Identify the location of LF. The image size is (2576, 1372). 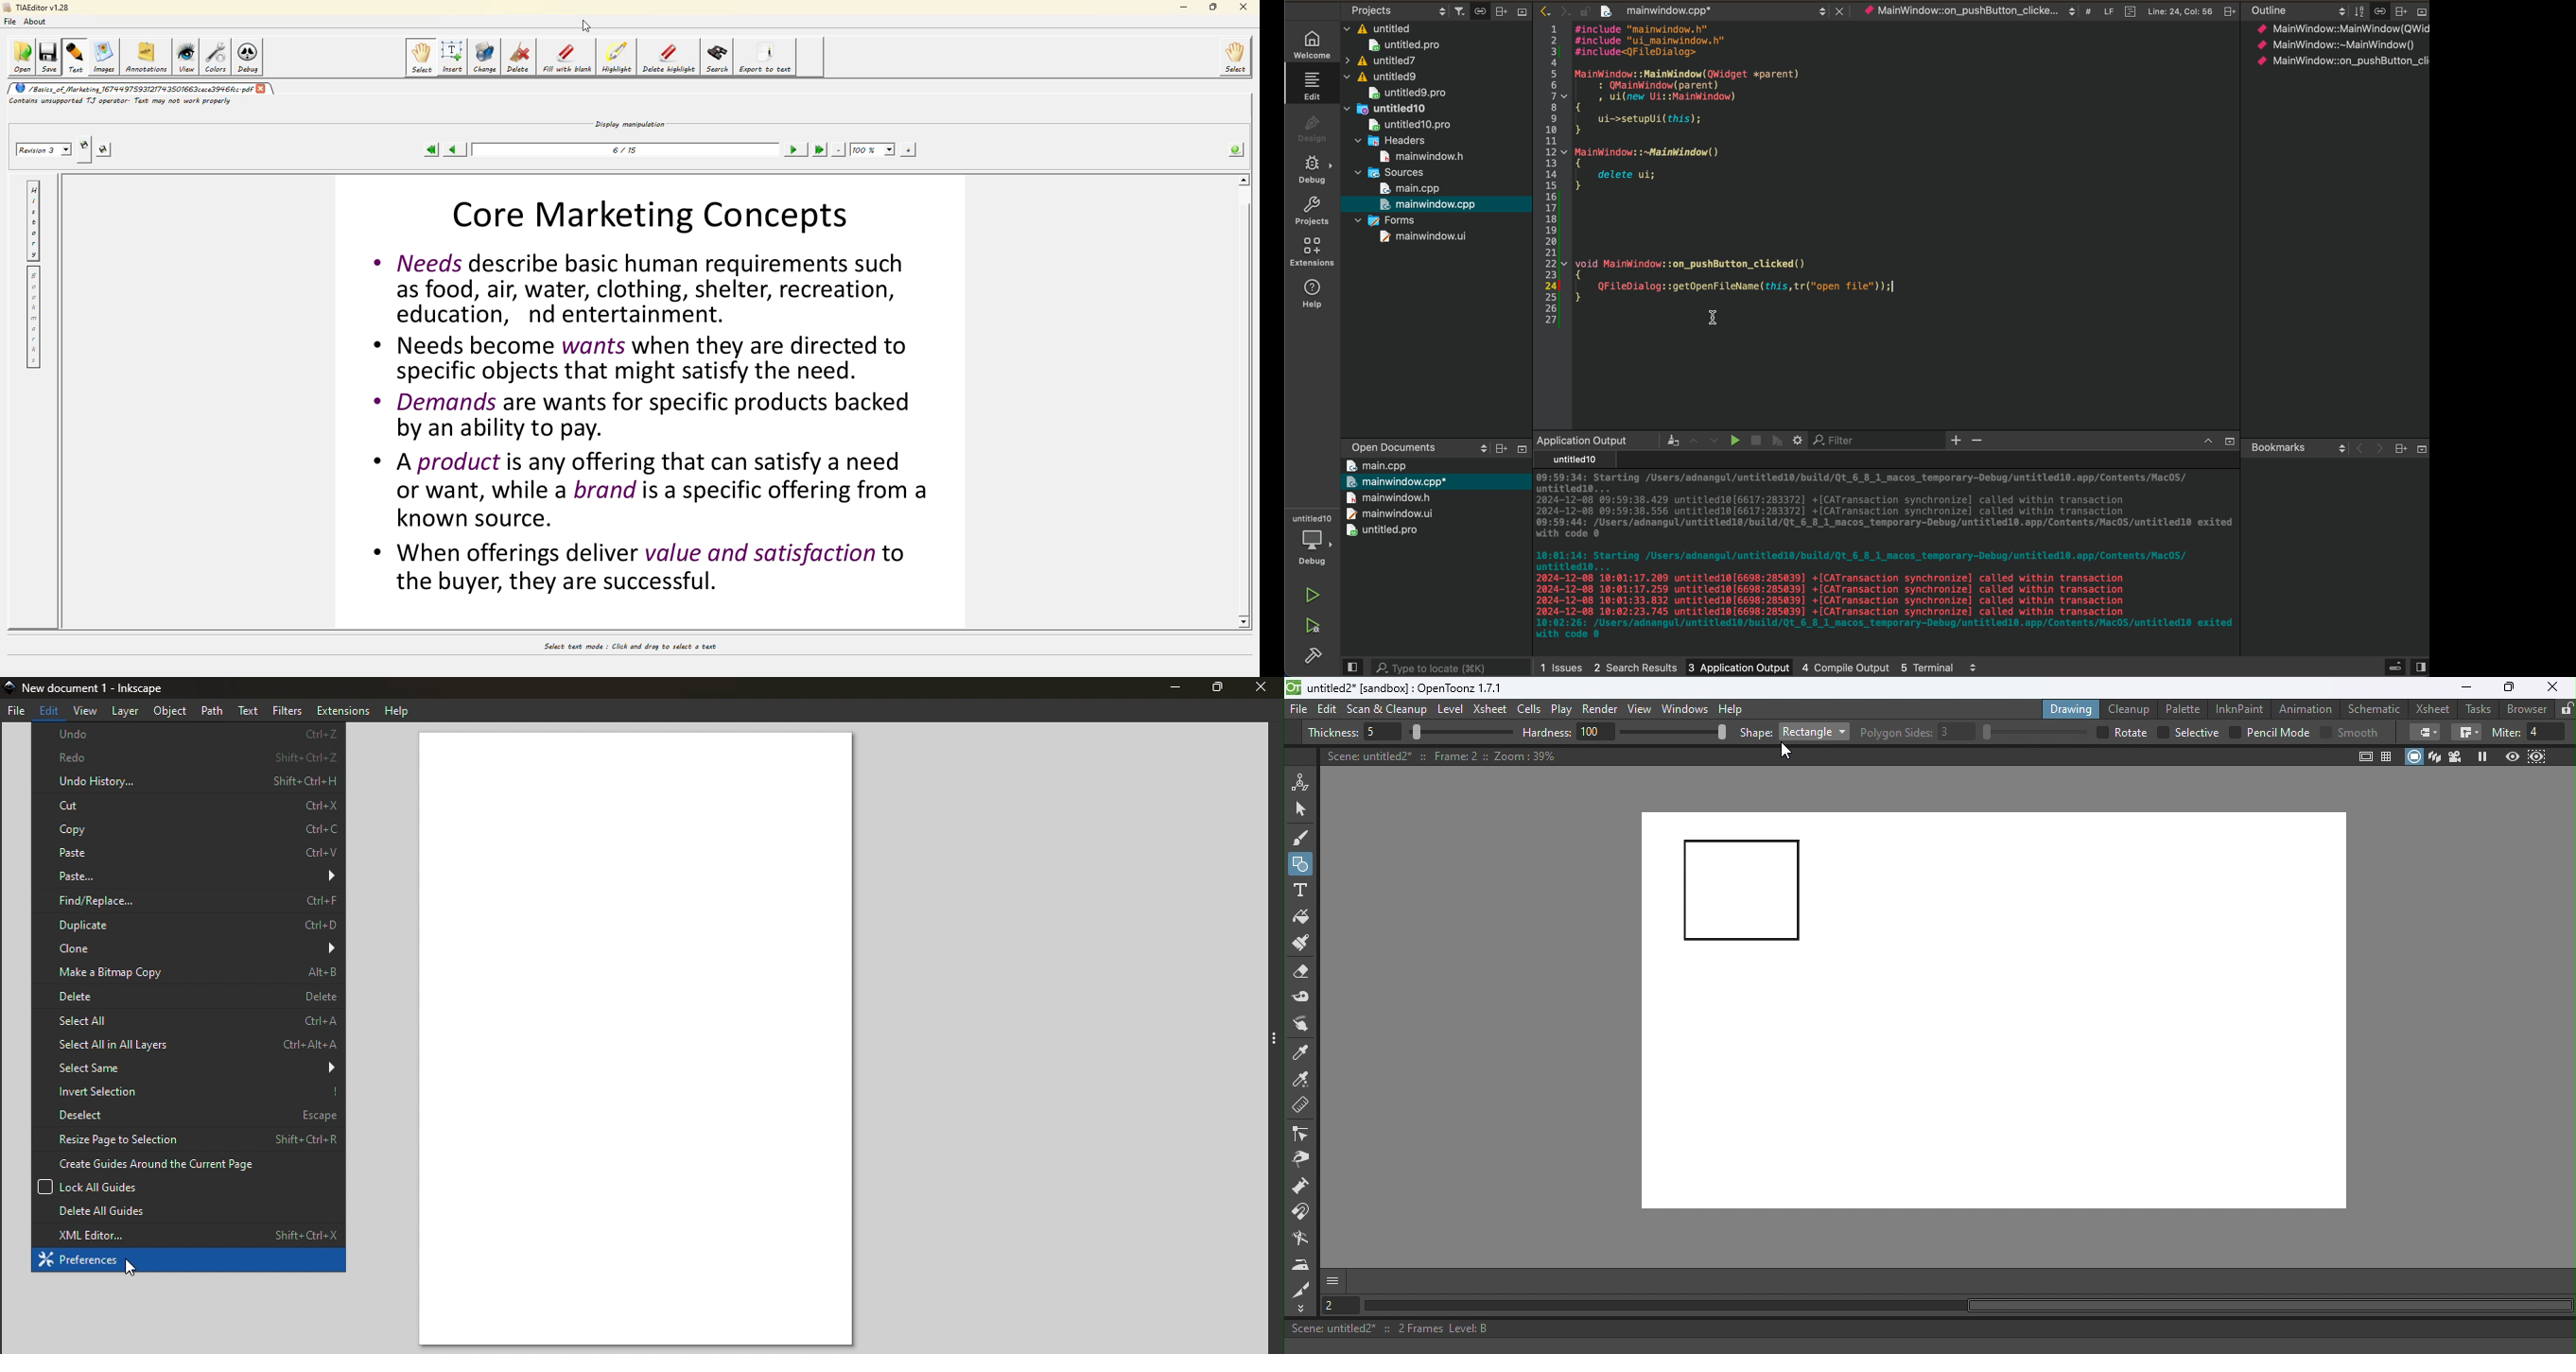
(2106, 10).